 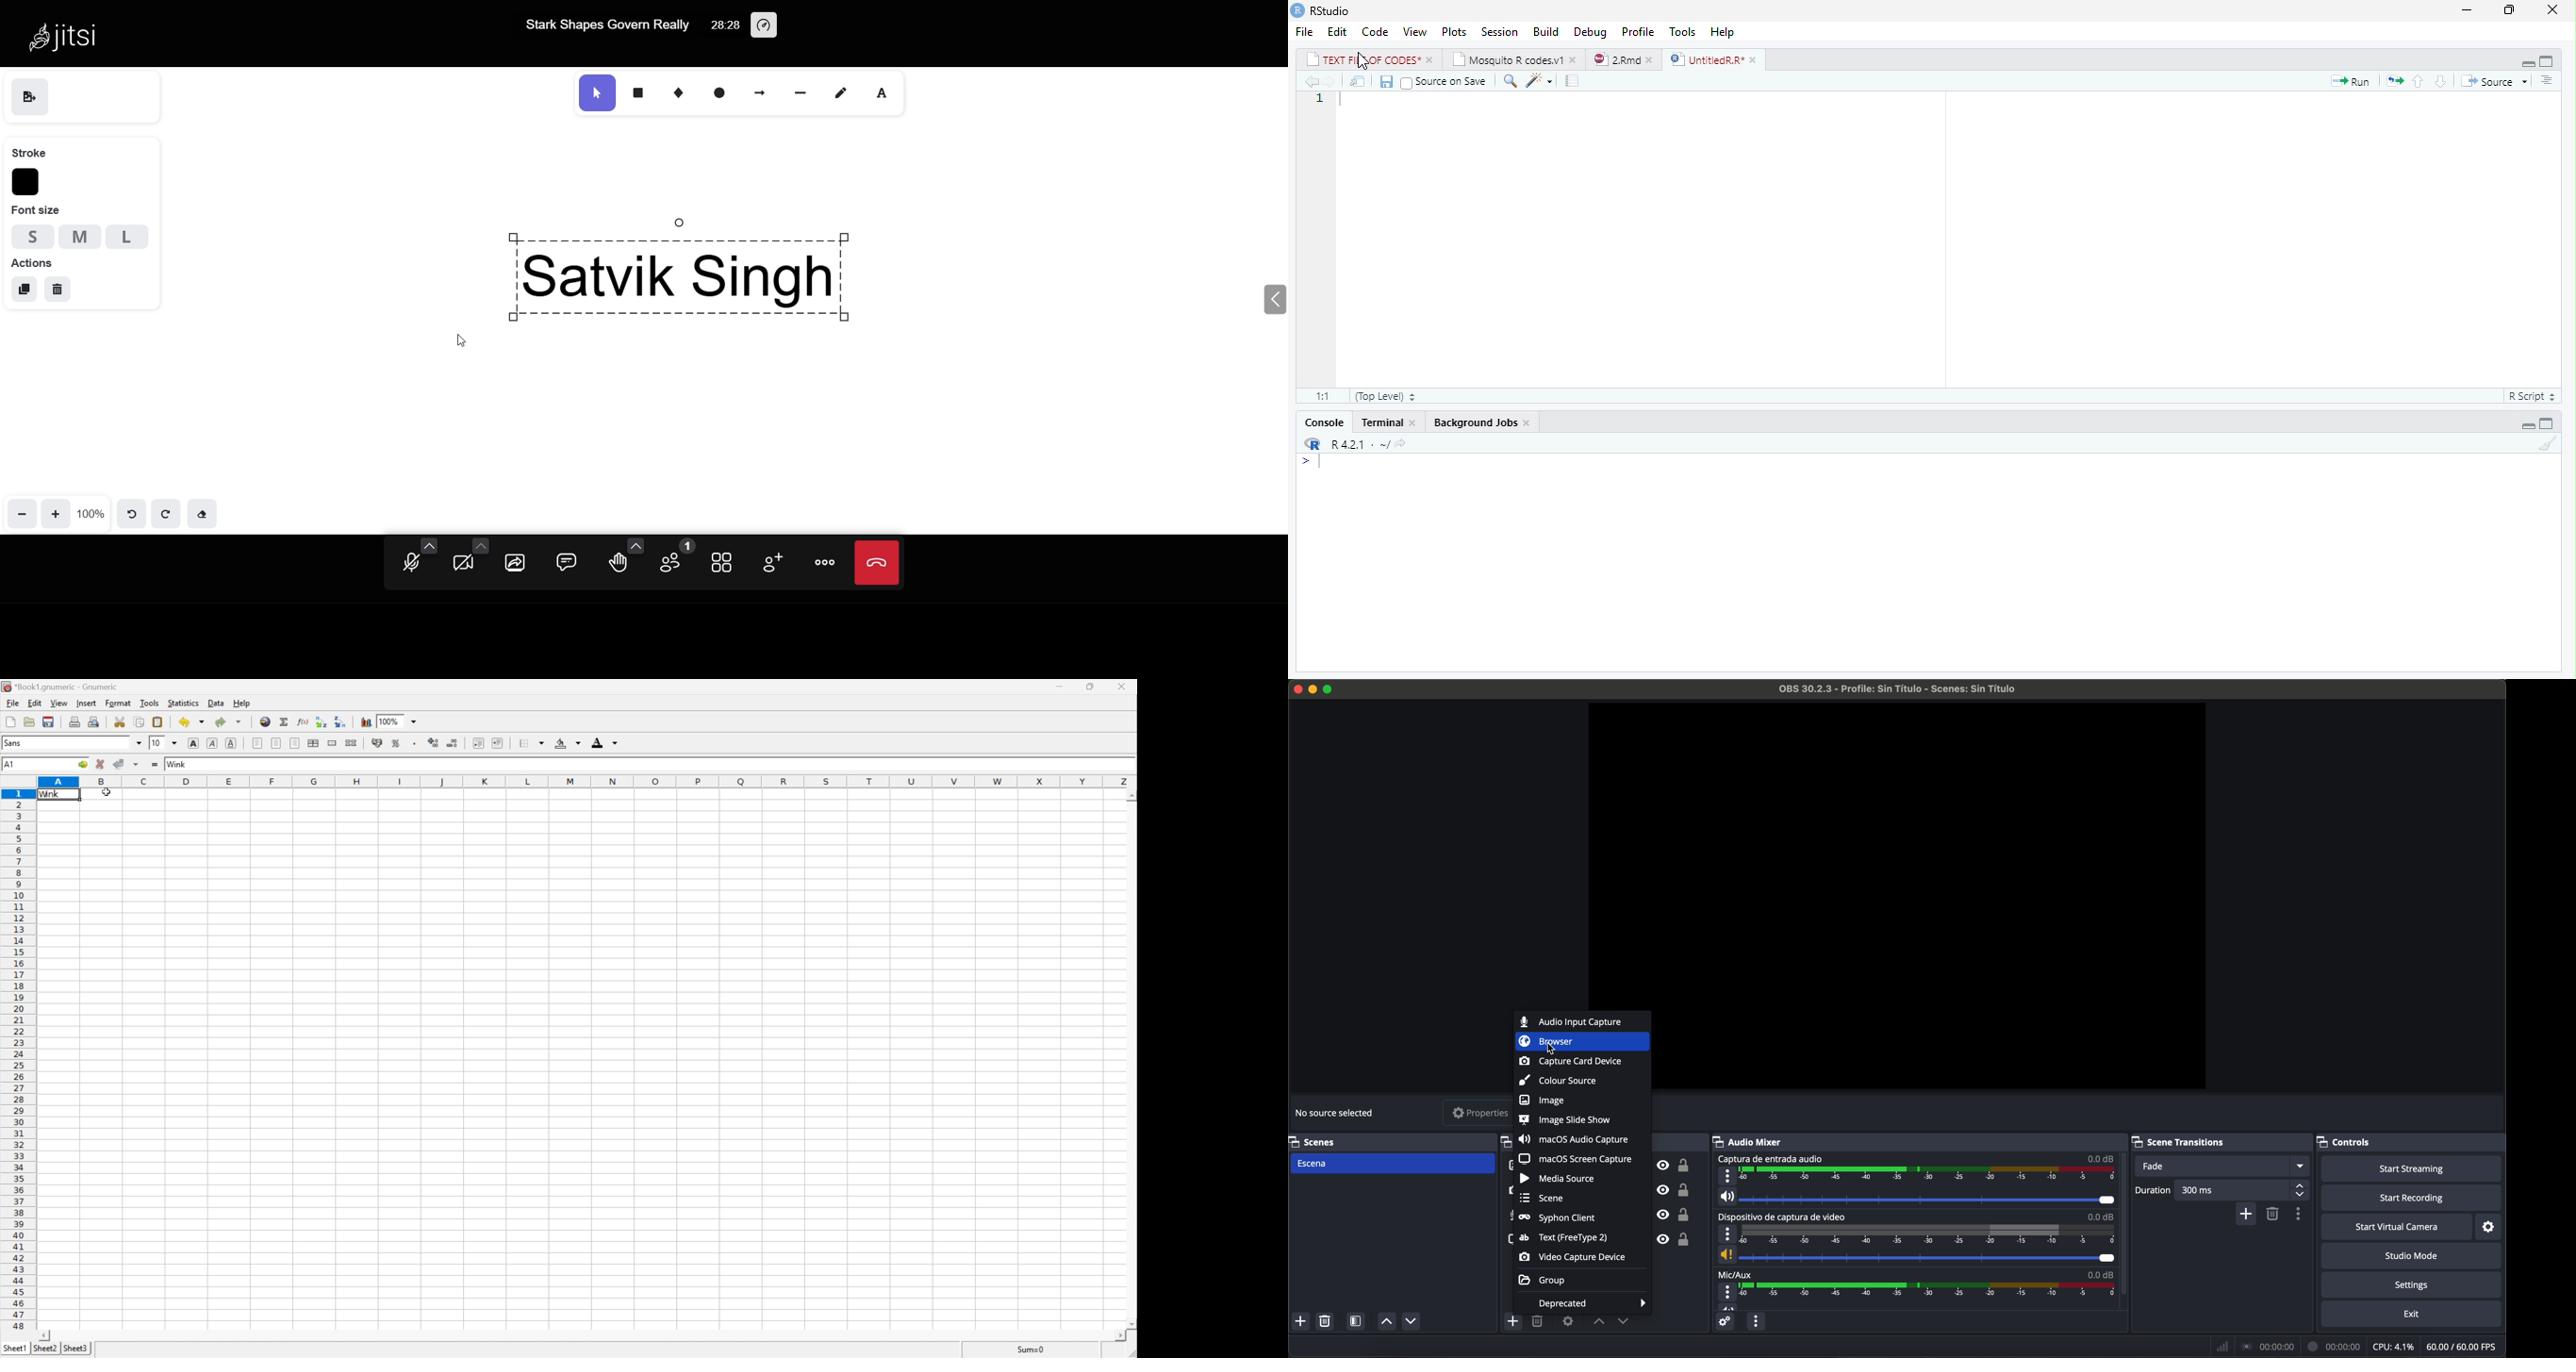 What do you see at coordinates (1558, 1081) in the screenshot?
I see `colour source` at bounding box center [1558, 1081].